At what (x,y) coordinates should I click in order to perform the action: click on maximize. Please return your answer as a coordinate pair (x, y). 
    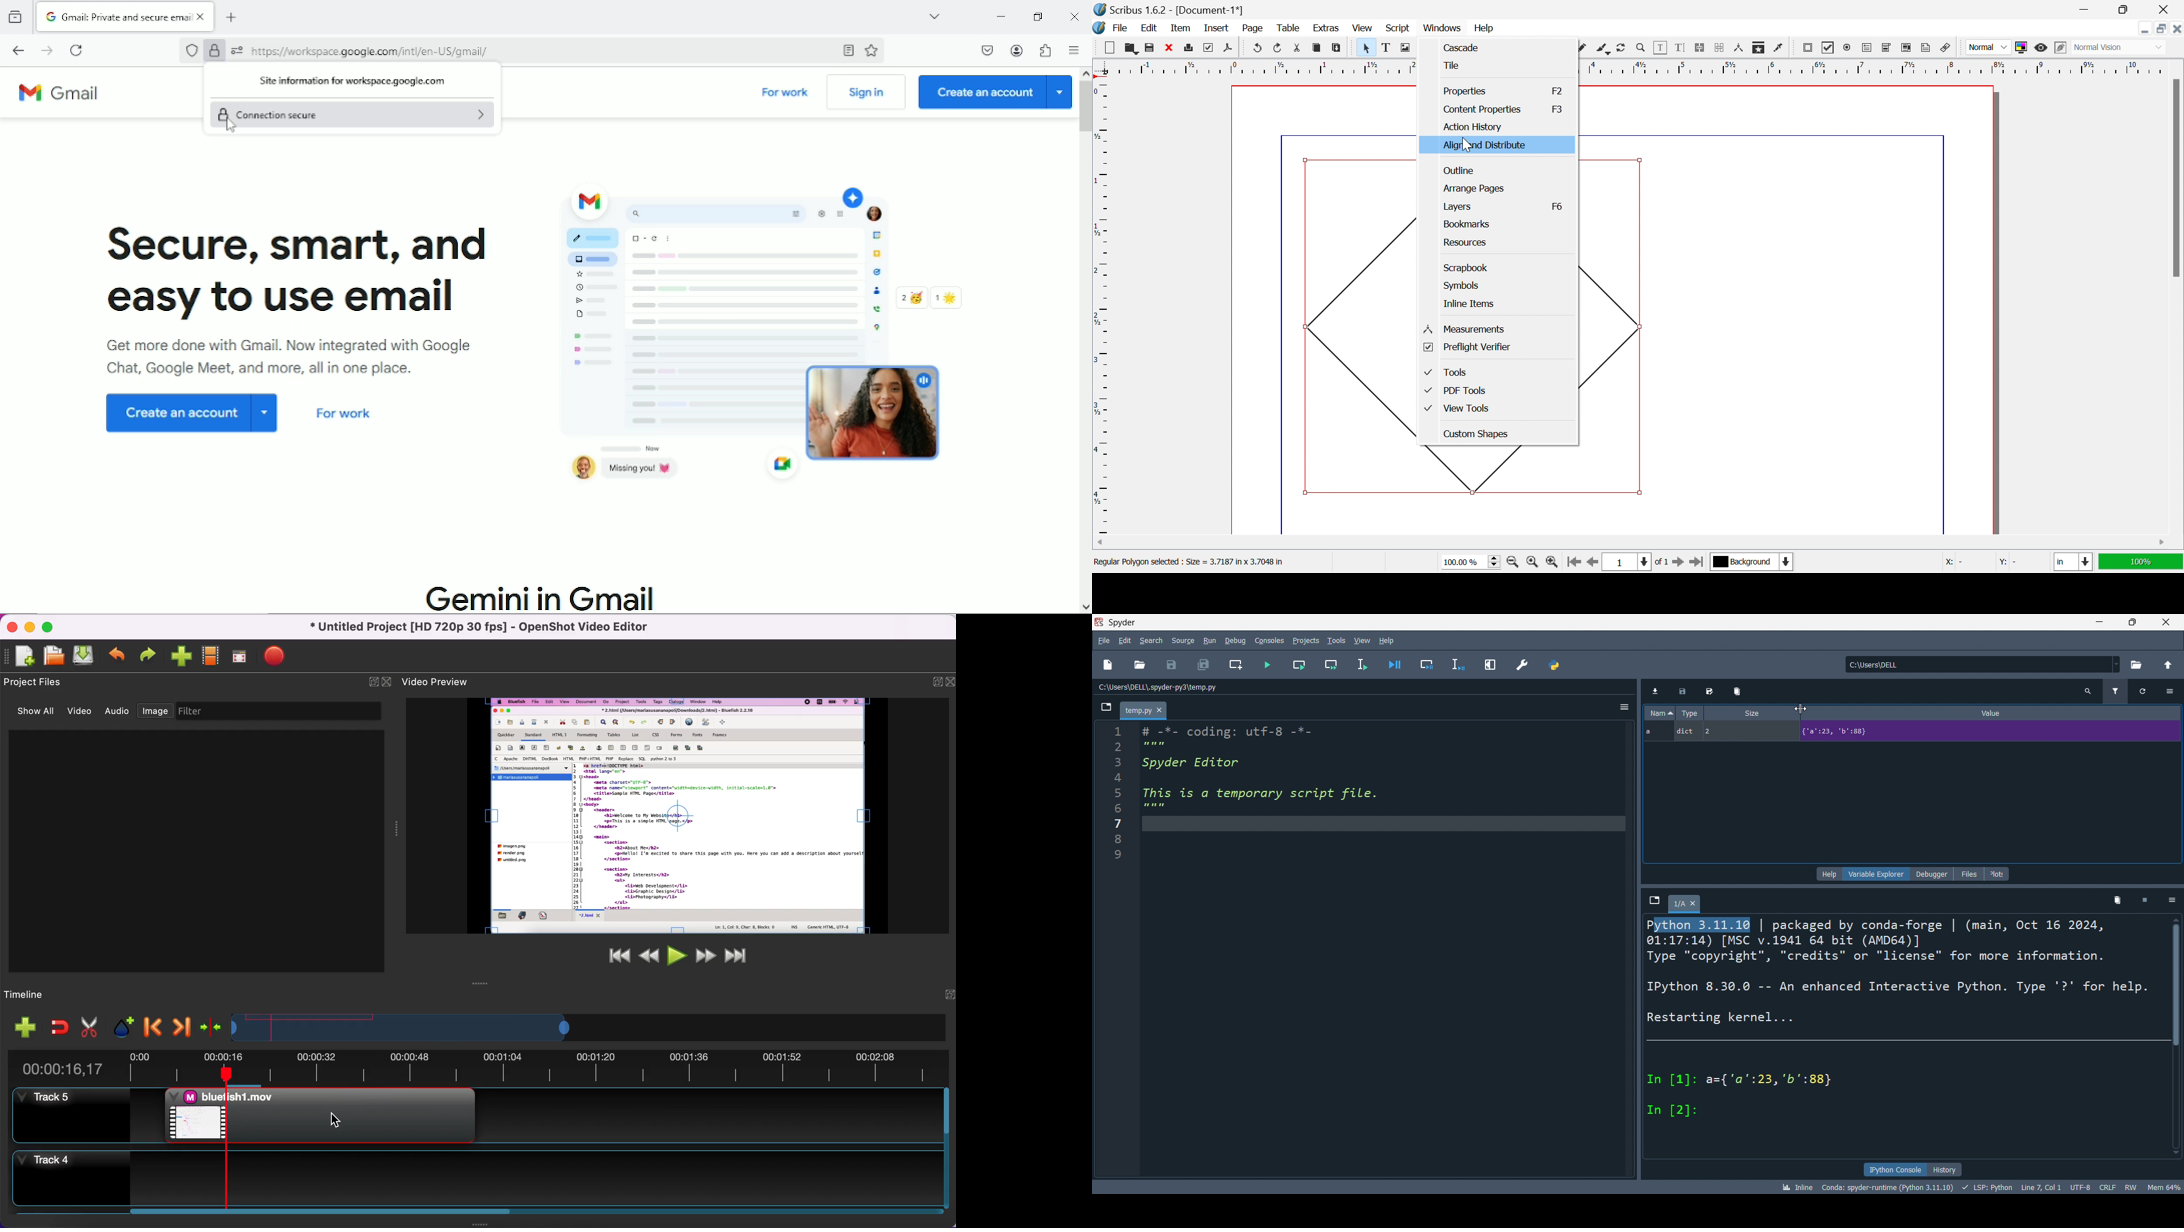
    Looking at the image, I should click on (2136, 622).